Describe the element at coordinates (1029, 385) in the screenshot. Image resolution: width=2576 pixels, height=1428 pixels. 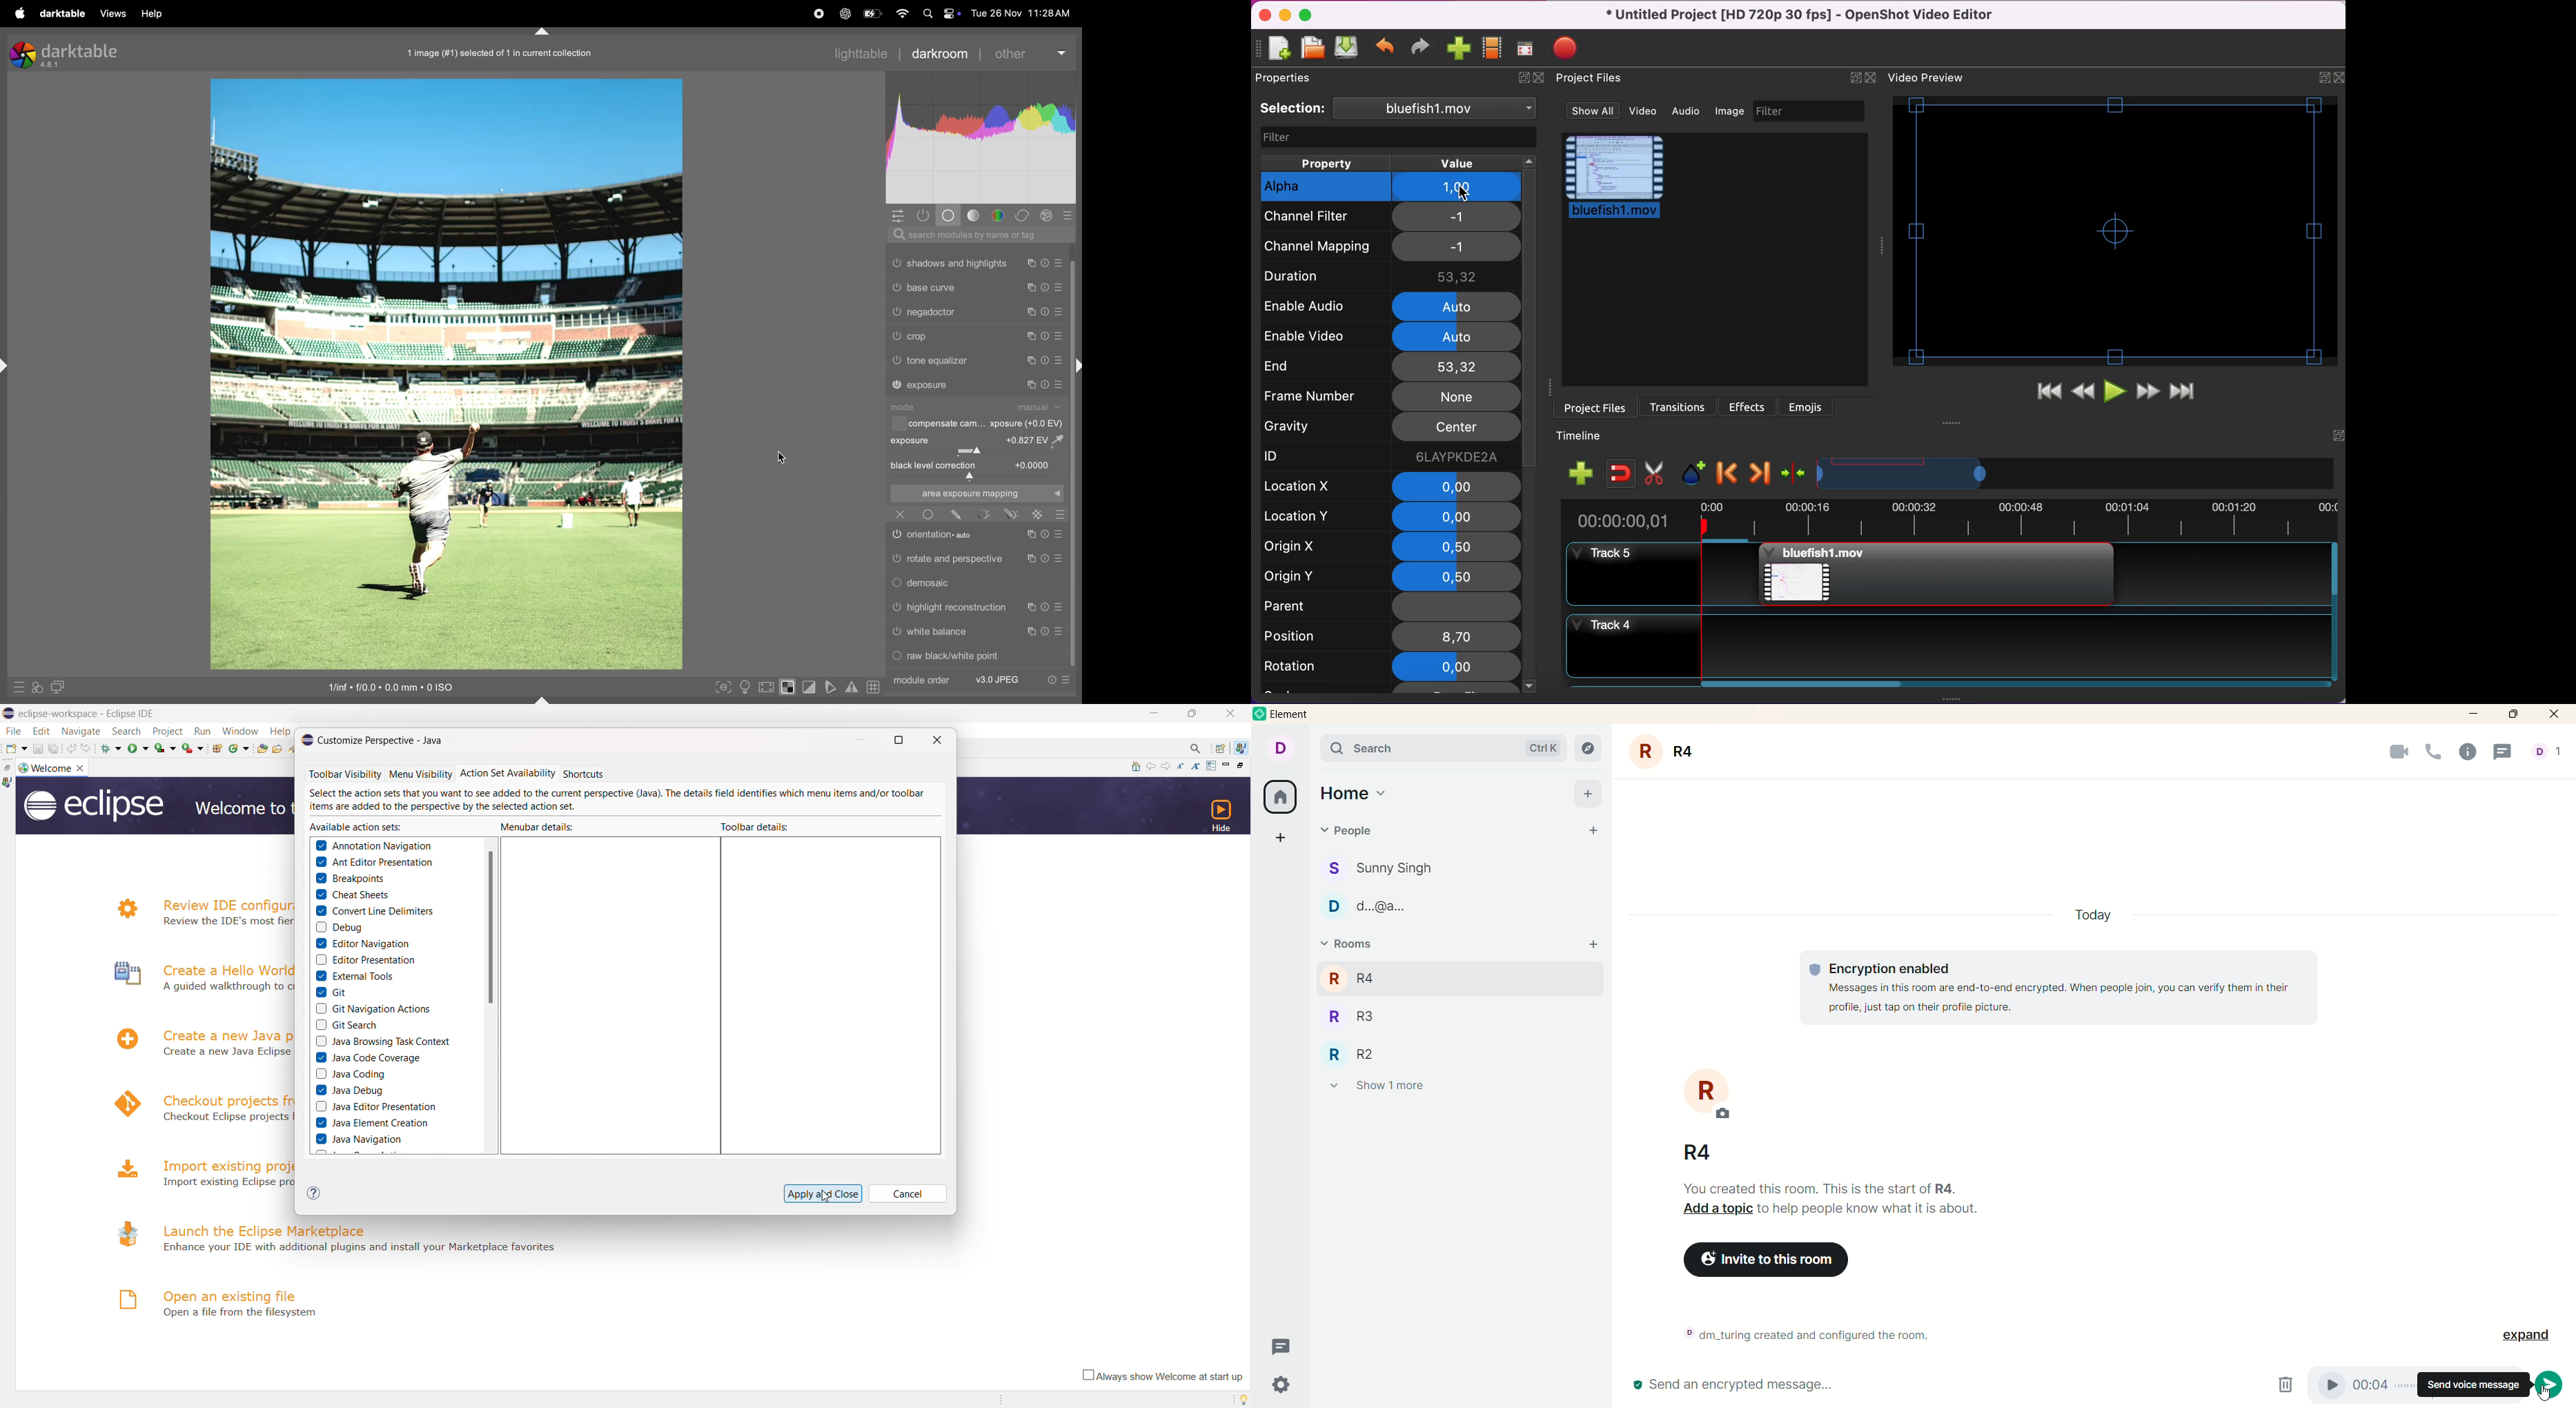
I see `copy` at that location.